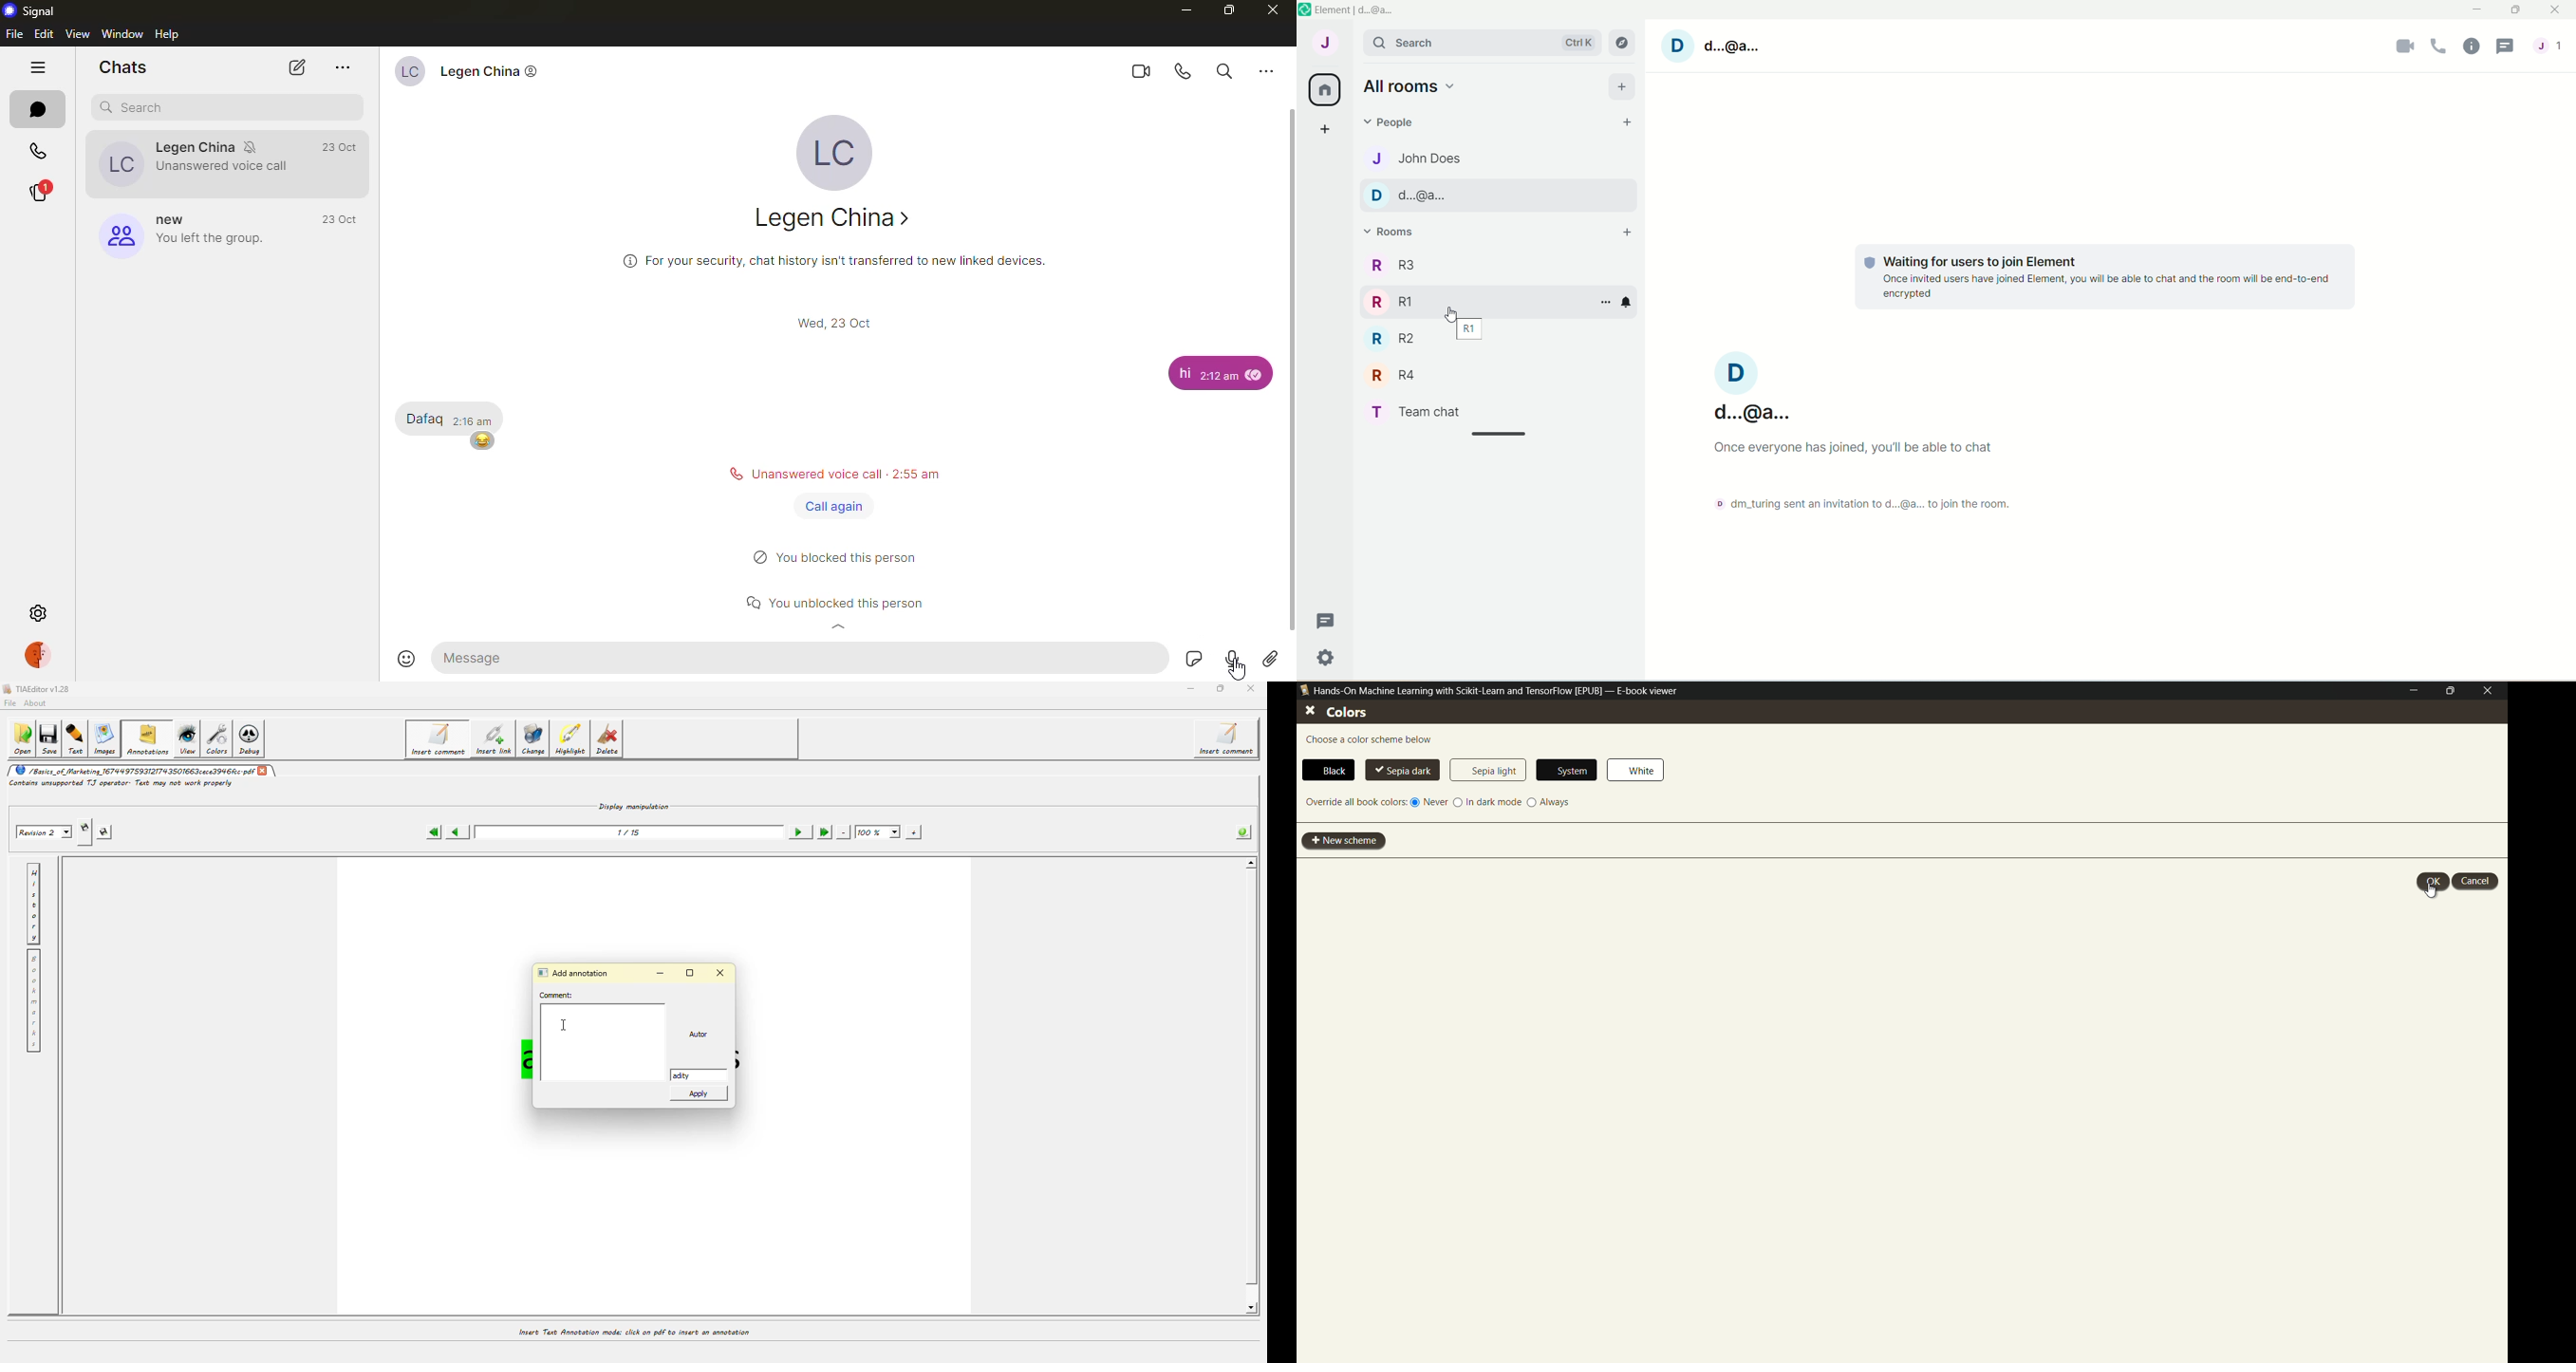 This screenshot has height=1372, width=2576. Describe the element at coordinates (2400, 49) in the screenshot. I see `video call` at that location.